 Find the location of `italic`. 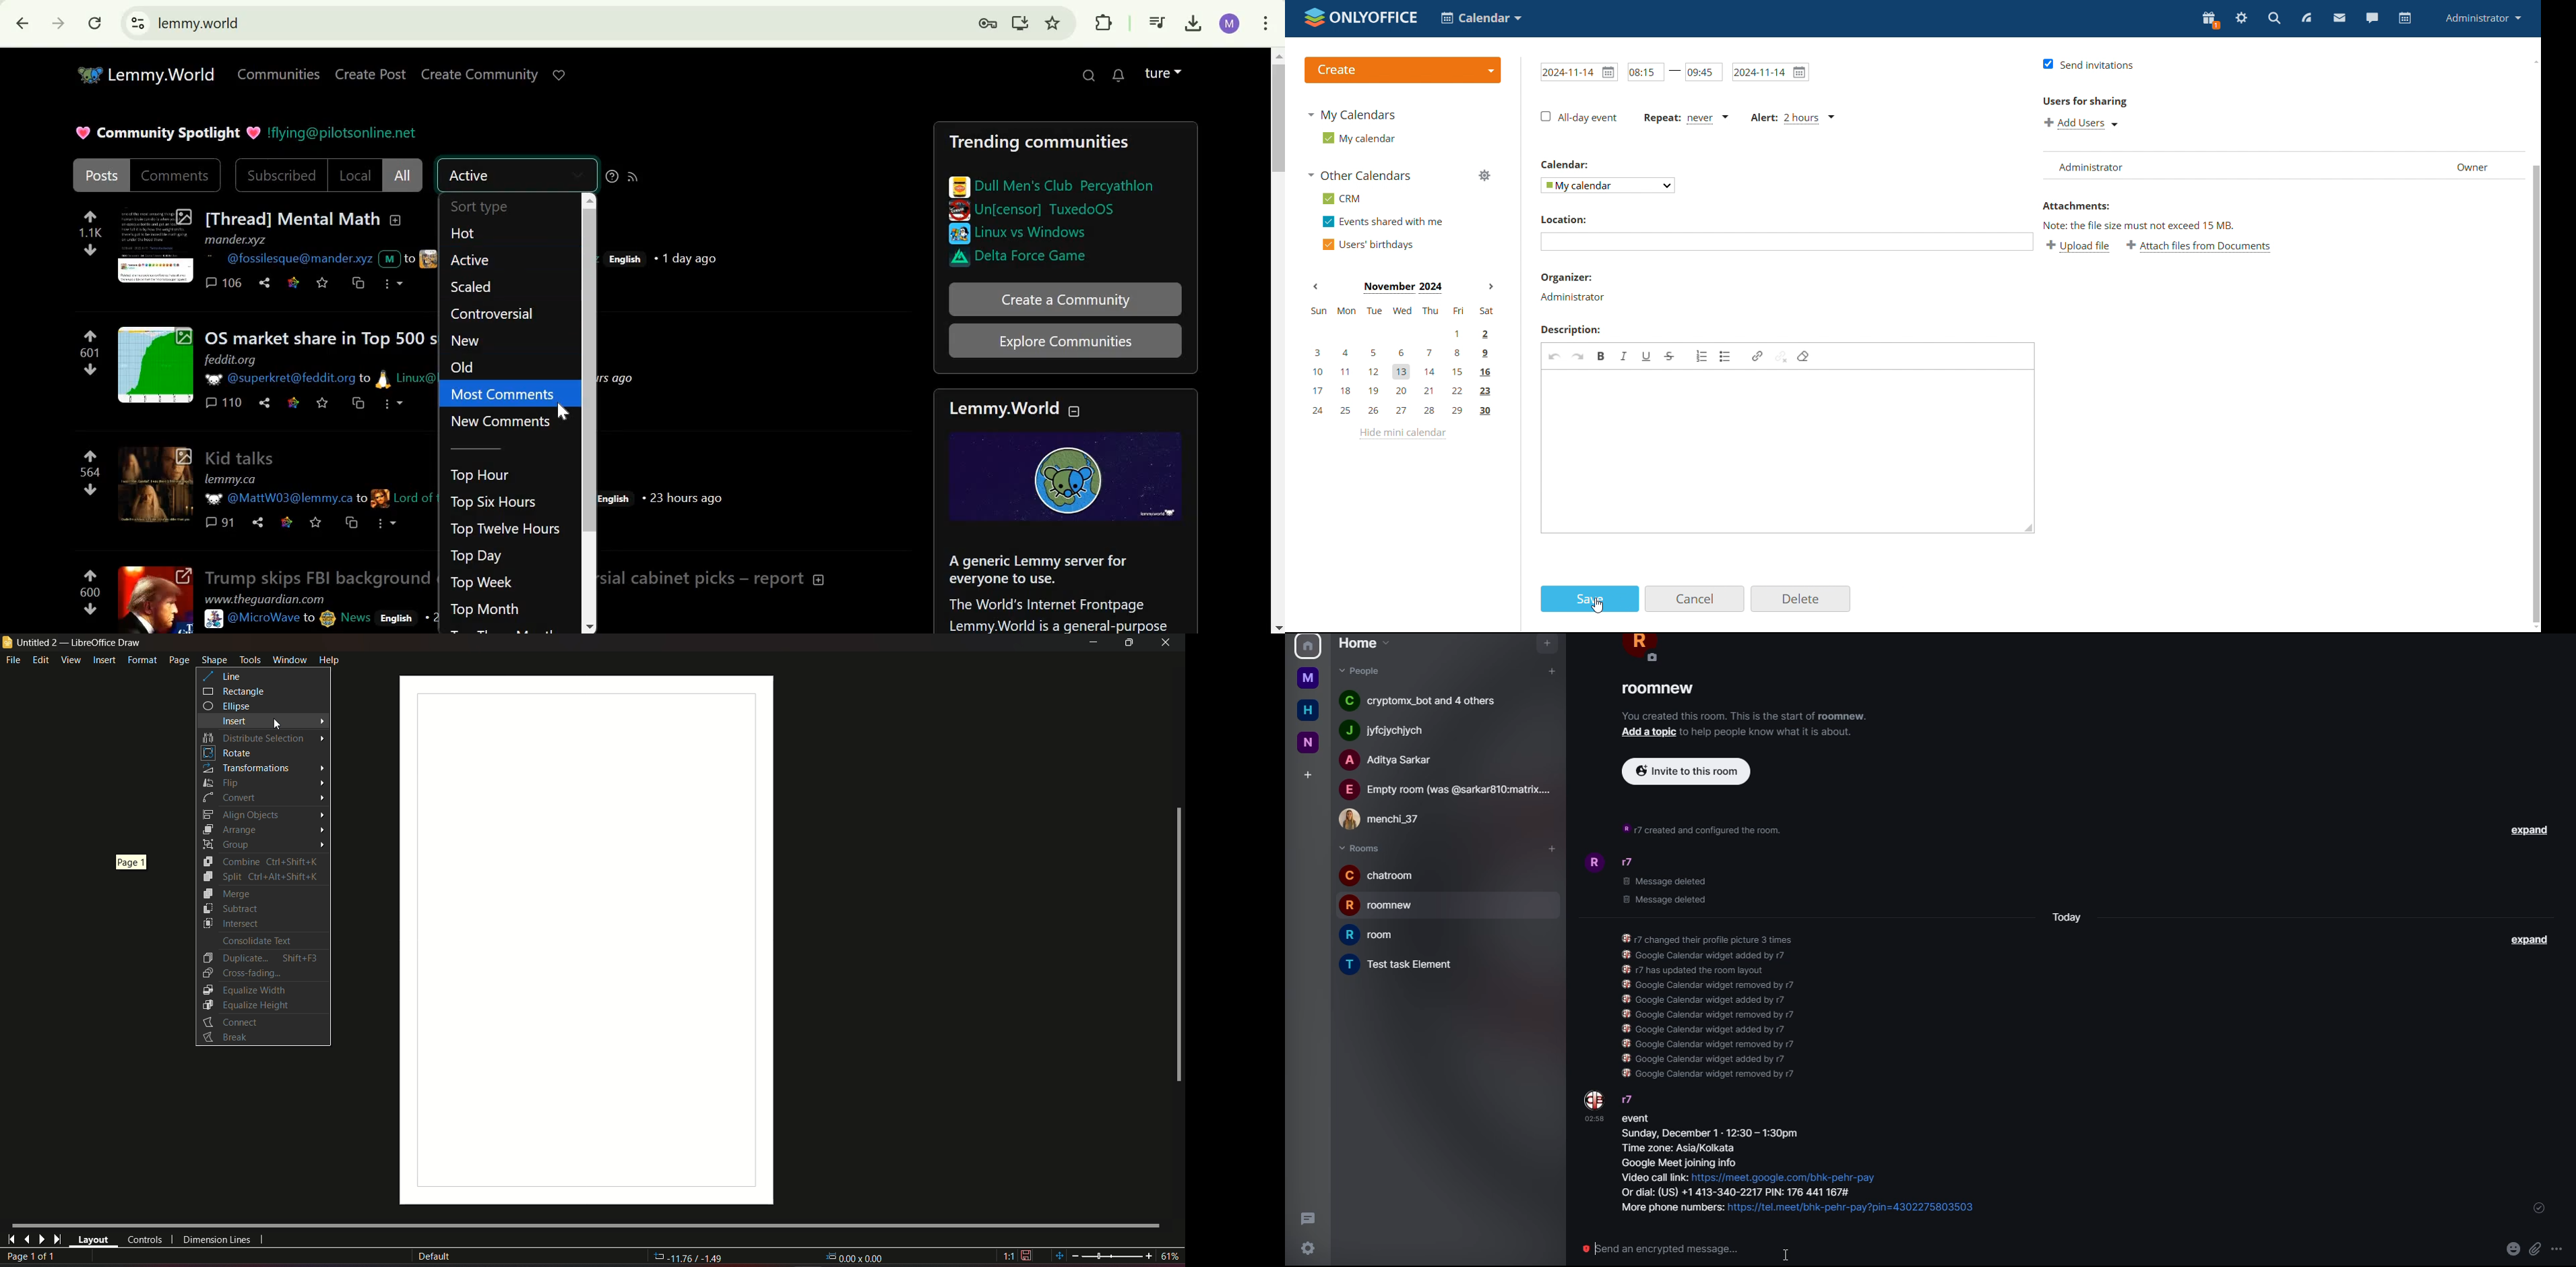

italic is located at coordinates (1623, 356).